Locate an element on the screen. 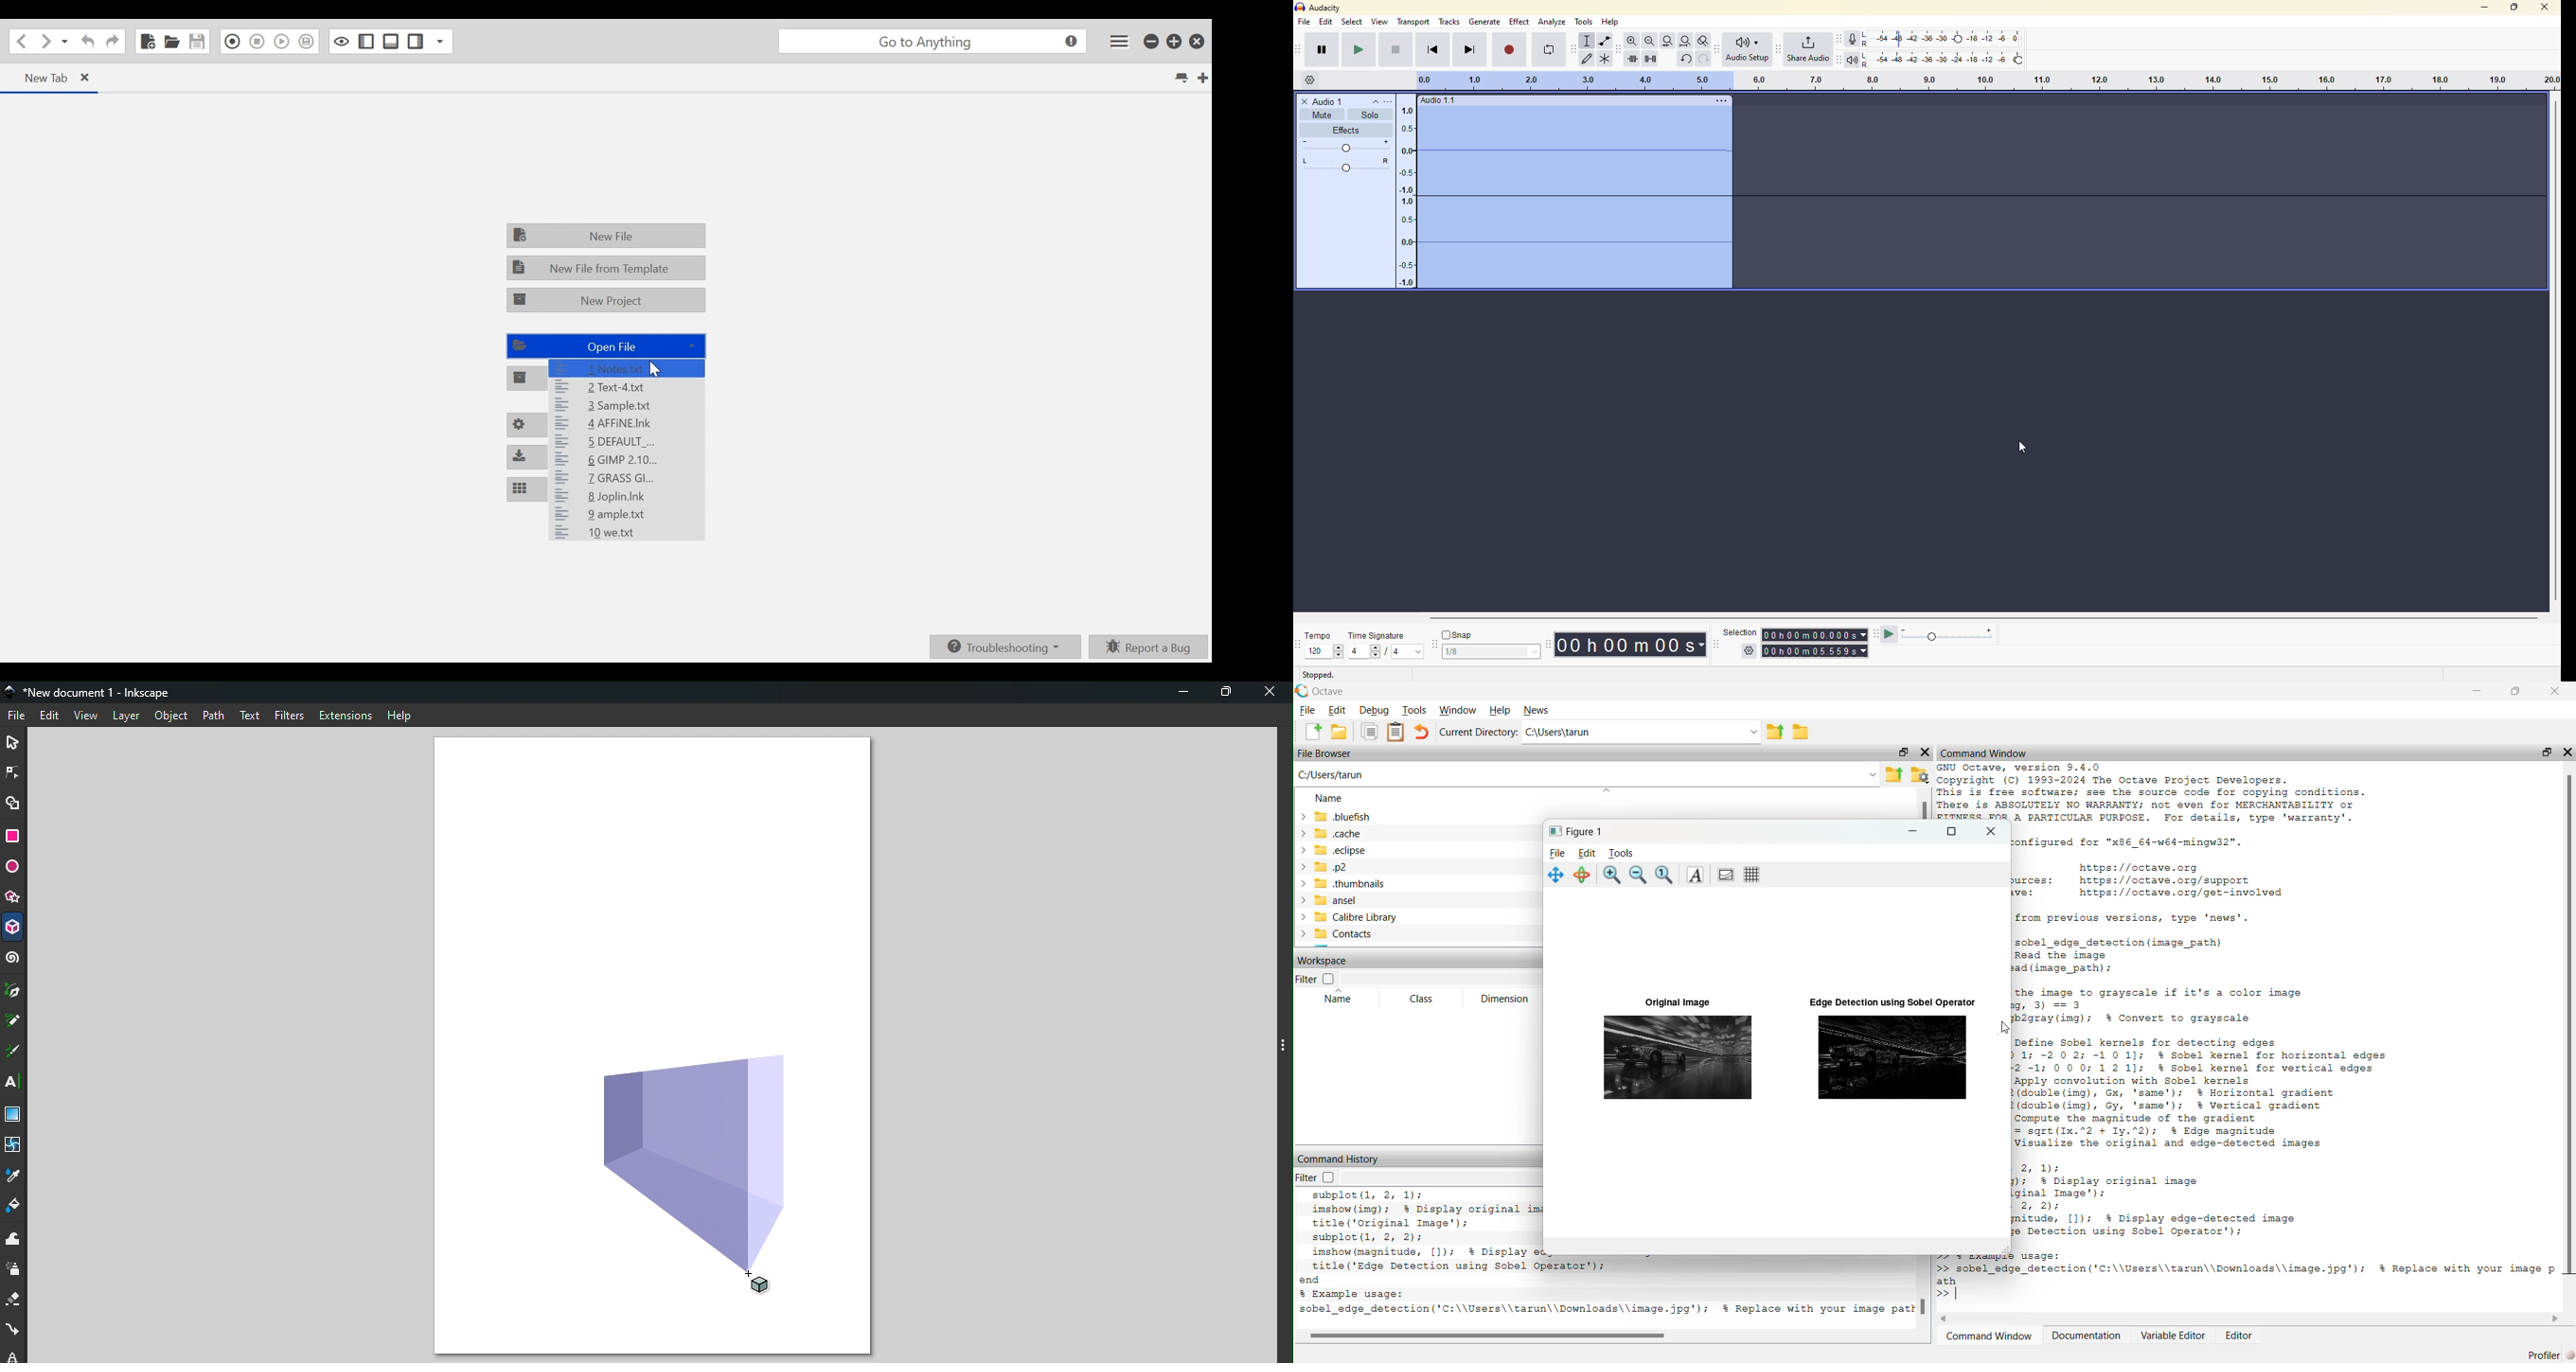 The image size is (2576, 1372). Gradient tool is located at coordinates (14, 1112).